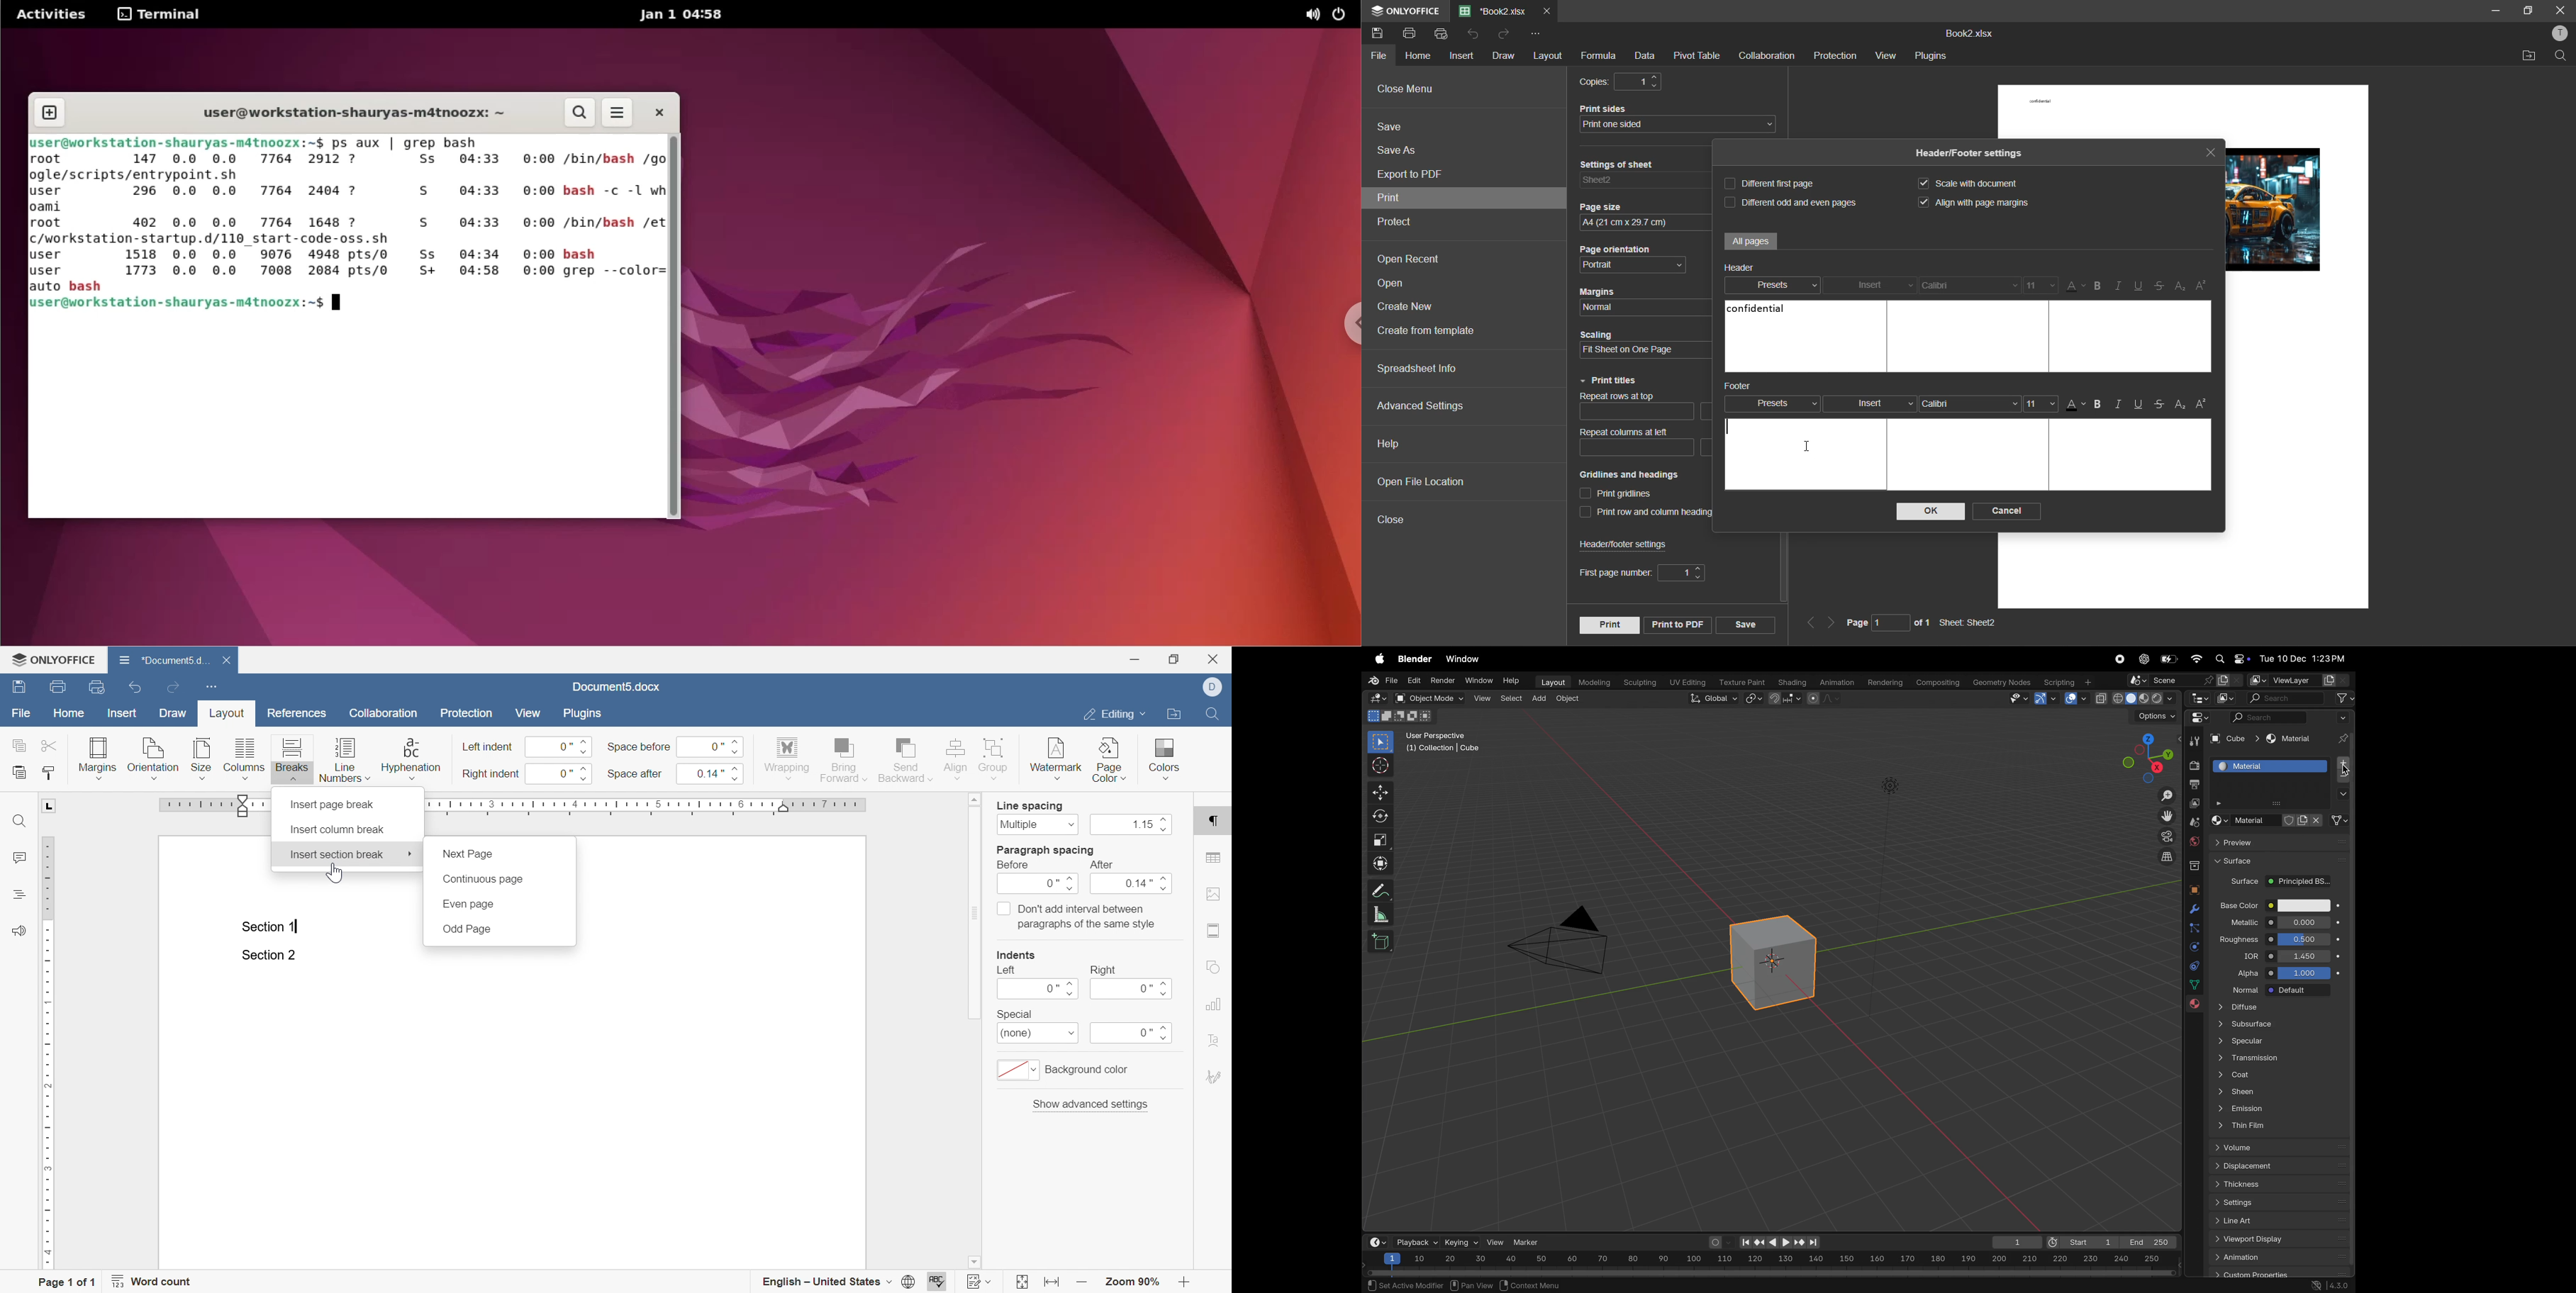 This screenshot has width=2576, height=1316. What do you see at coordinates (1547, 54) in the screenshot?
I see `layout` at bounding box center [1547, 54].